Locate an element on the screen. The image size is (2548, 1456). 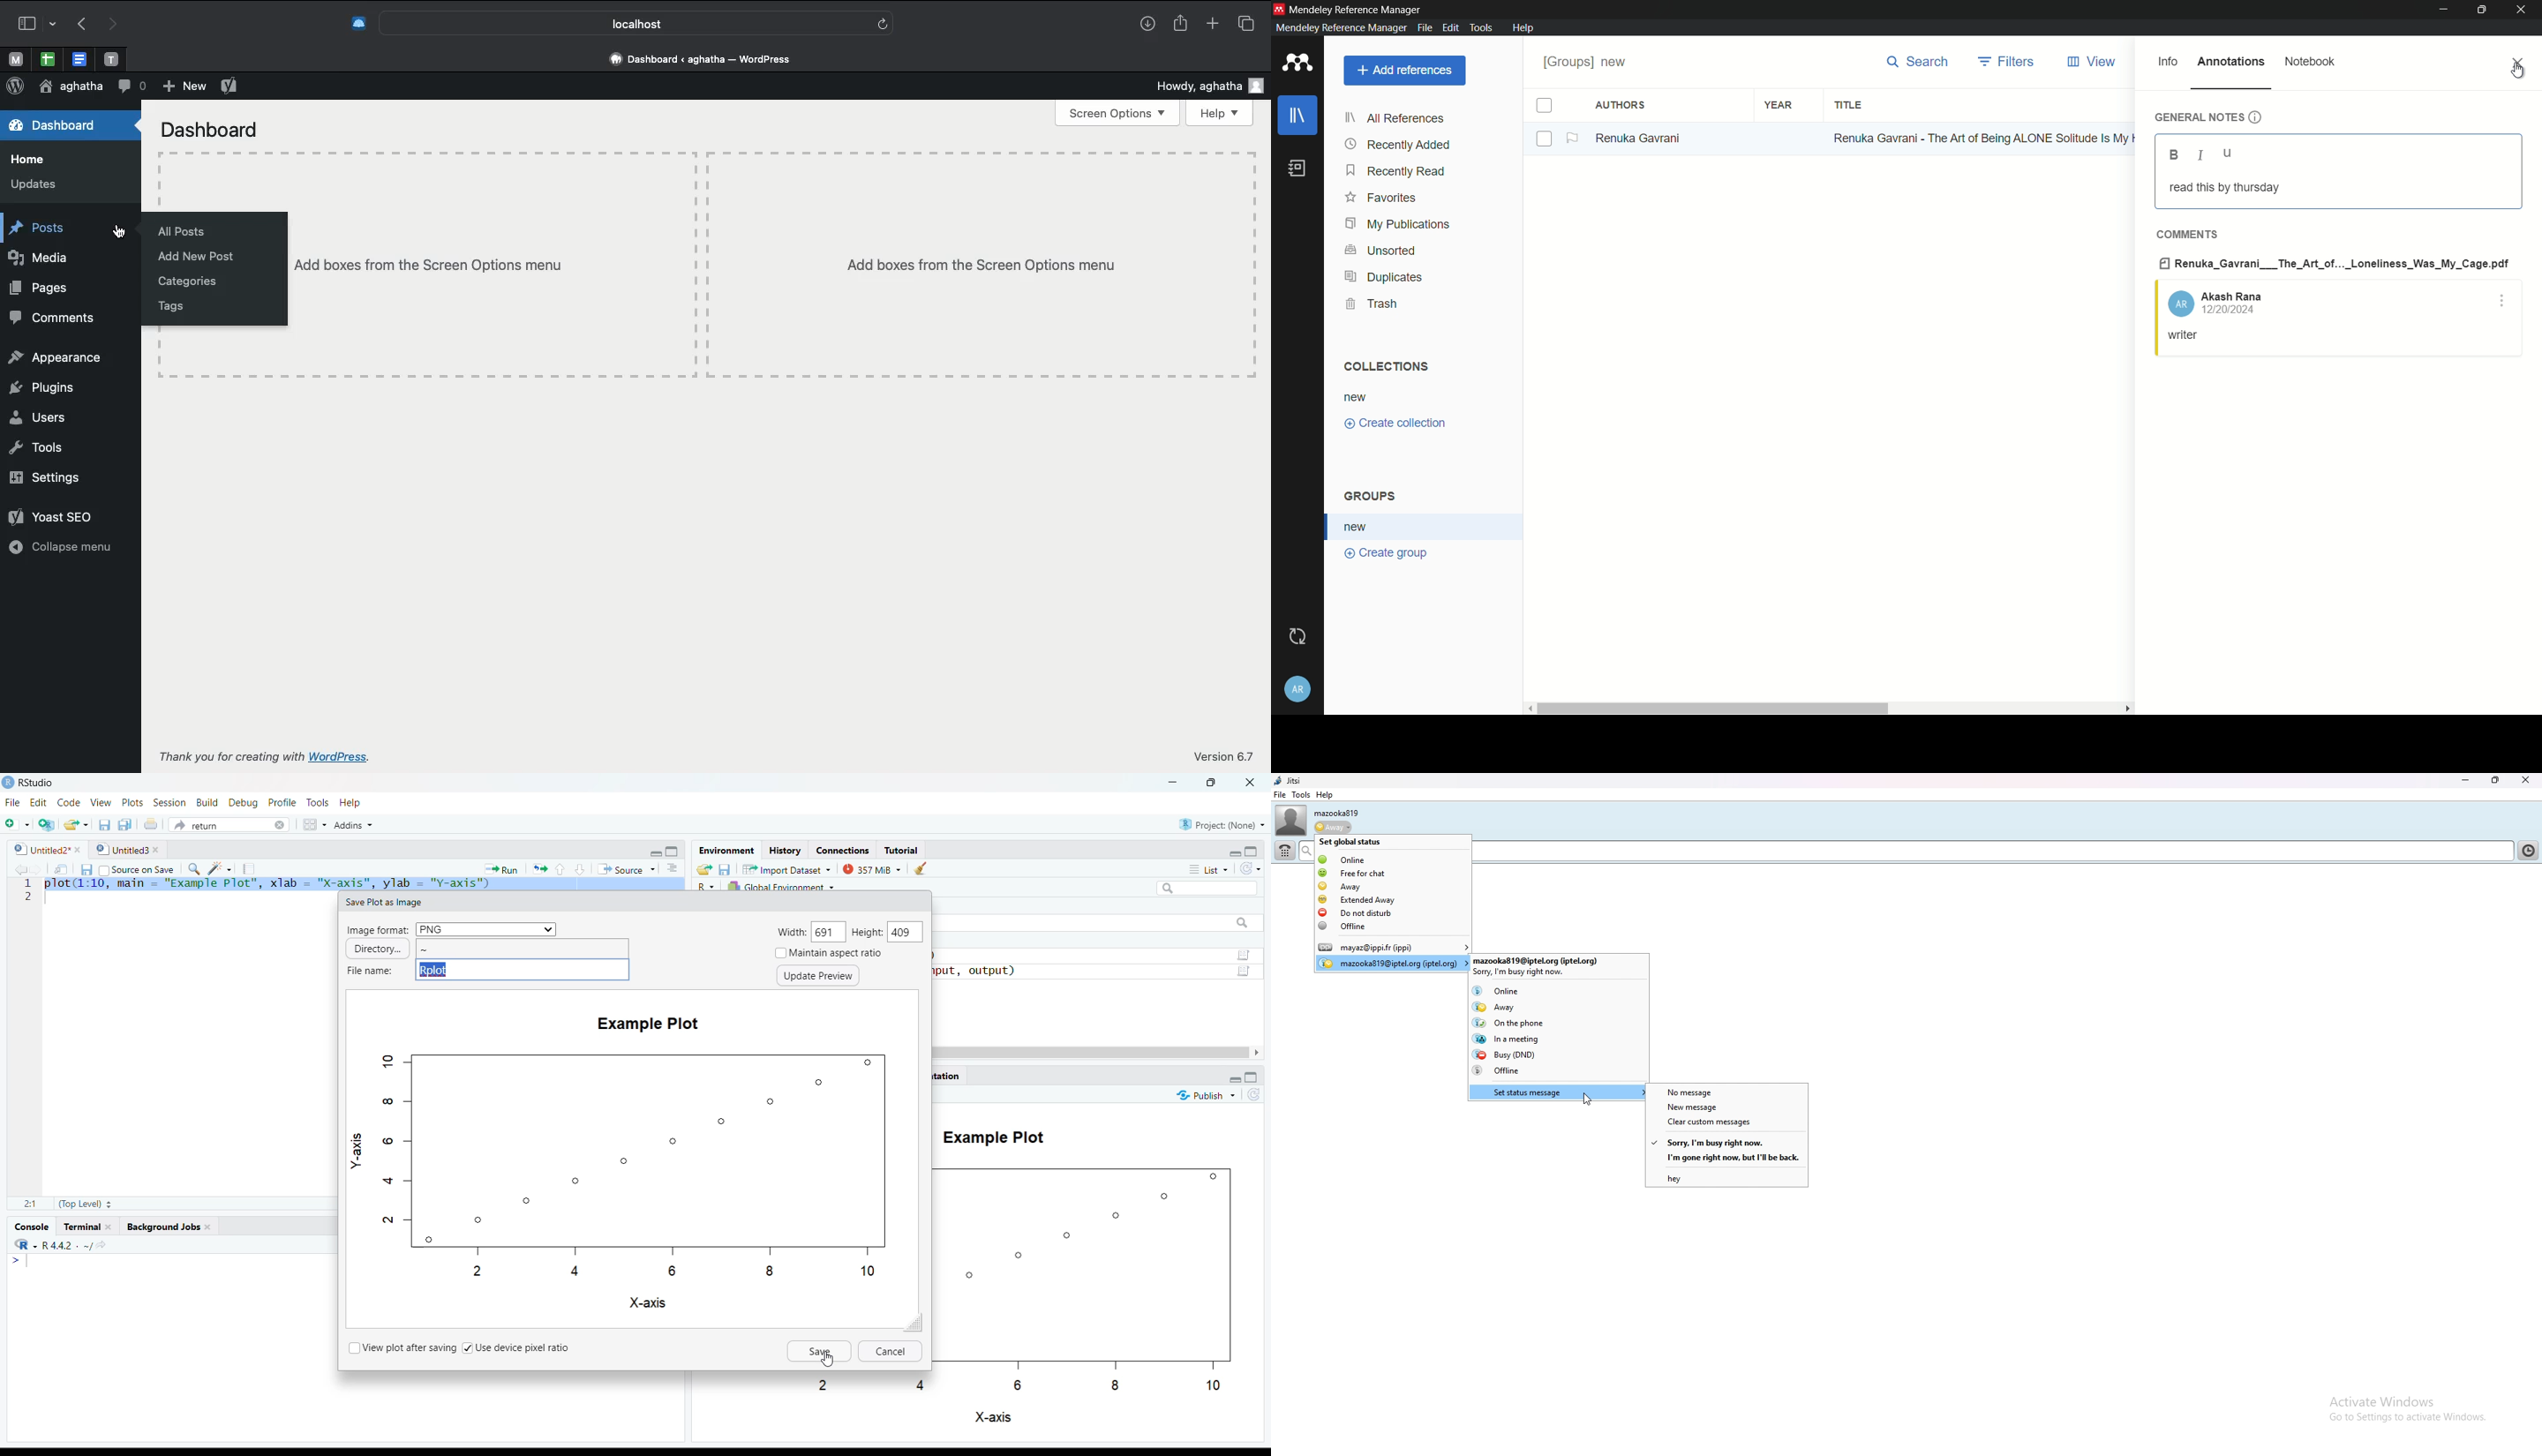
Source the contents of the active document is located at coordinates (624, 867).